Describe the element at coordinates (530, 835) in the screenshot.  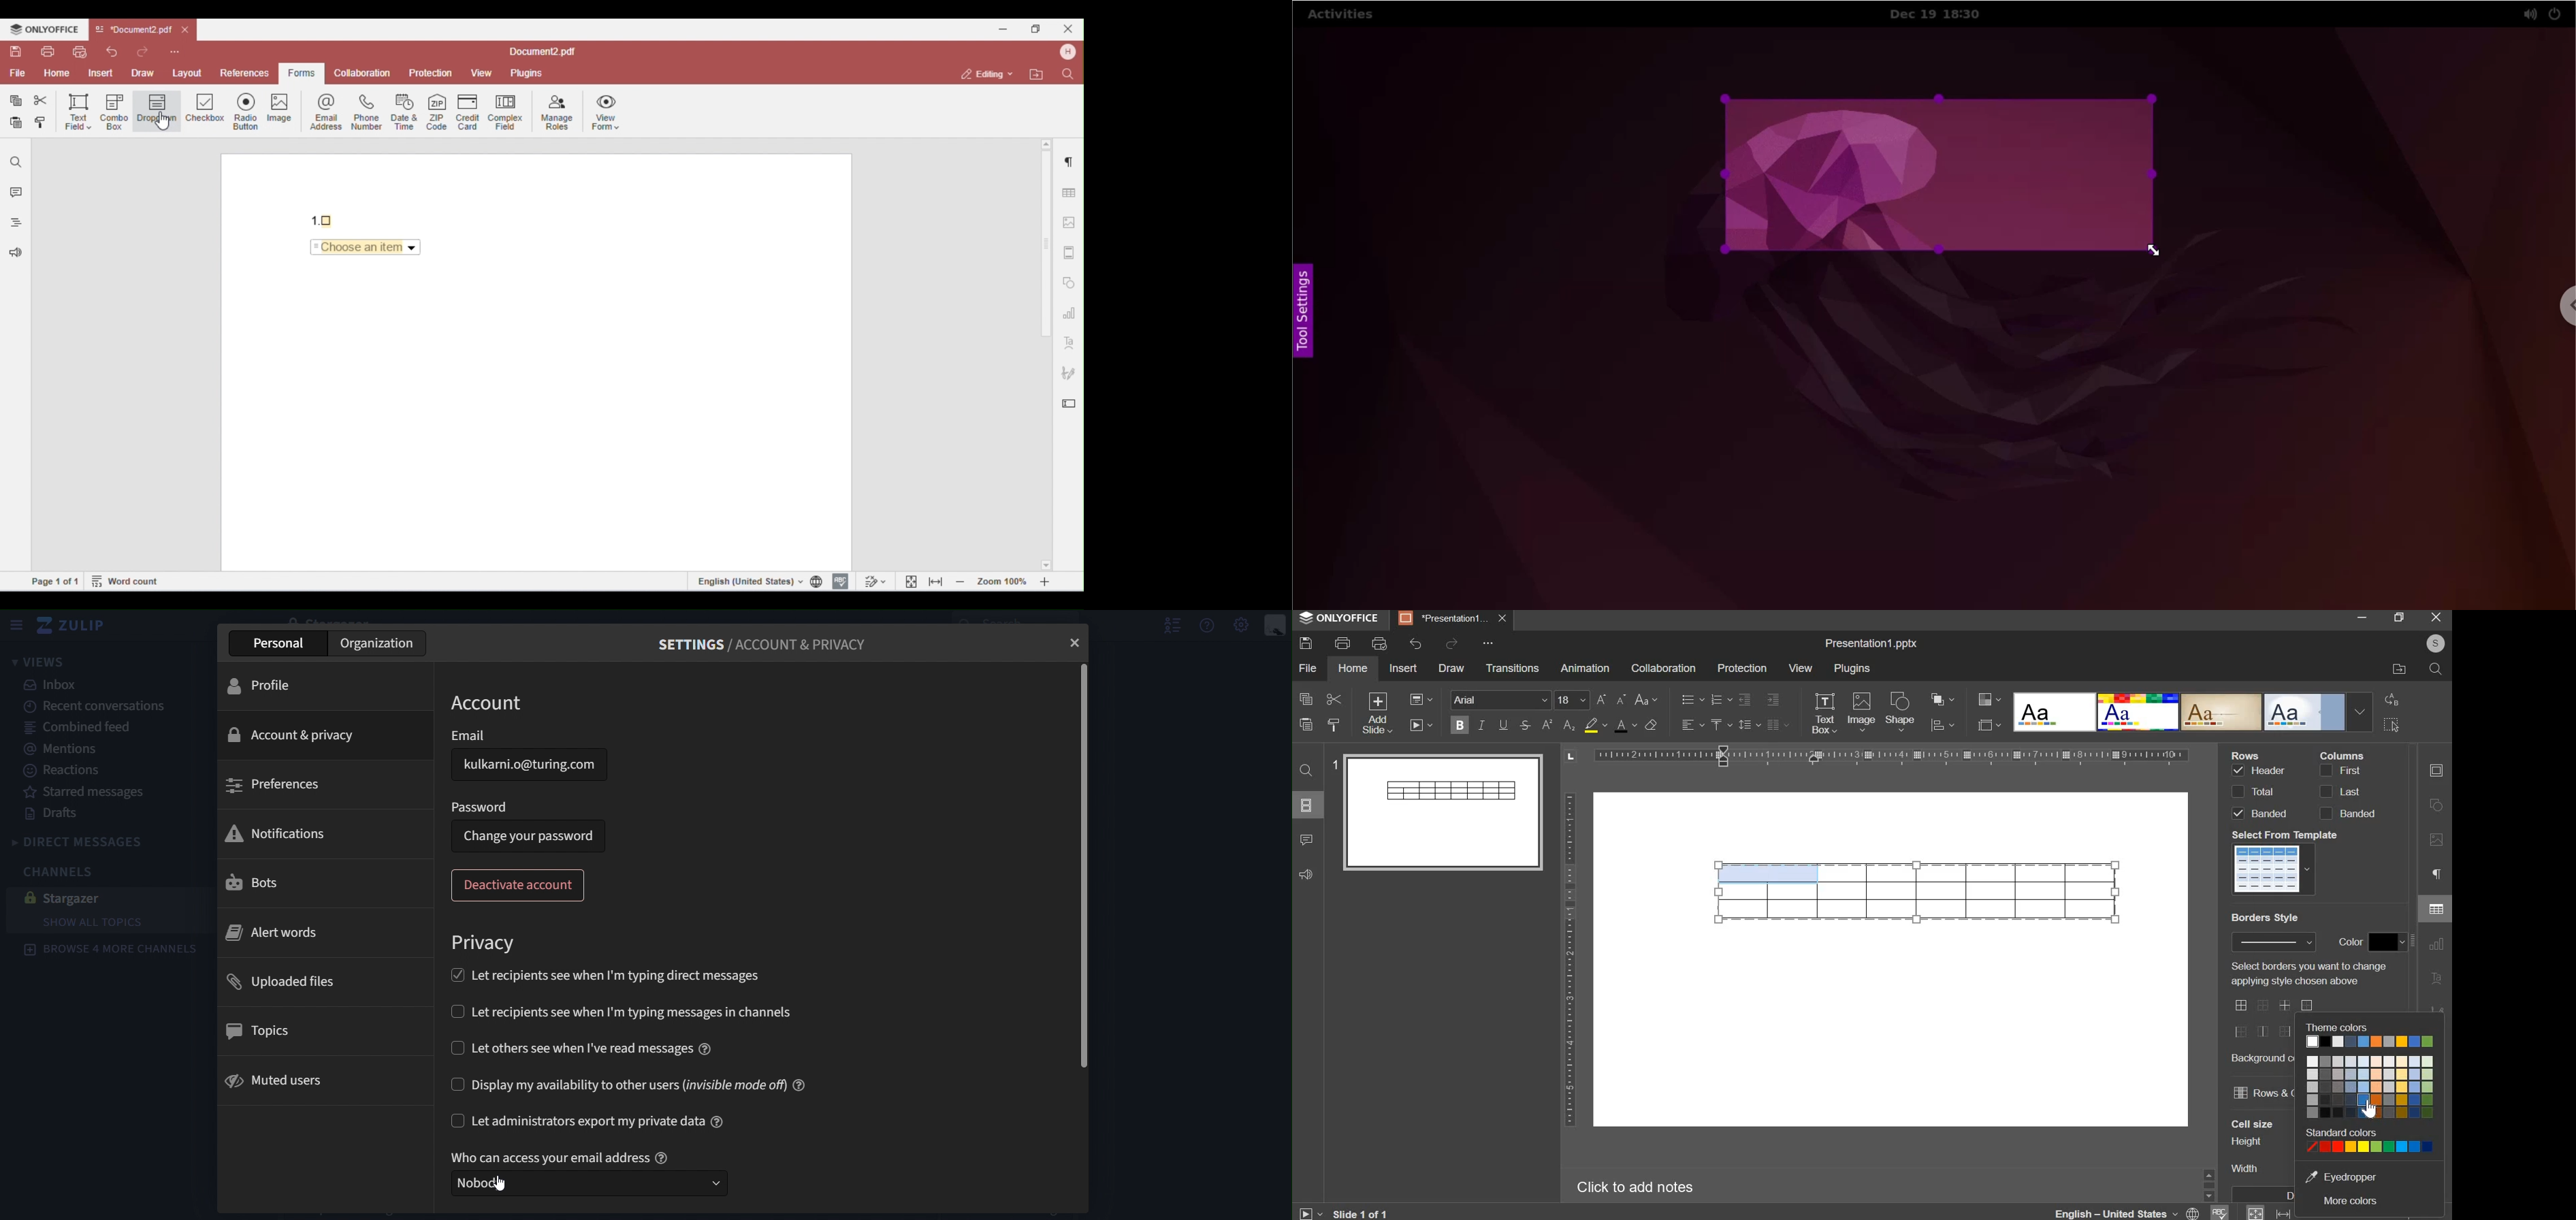
I see `change your password` at that location.